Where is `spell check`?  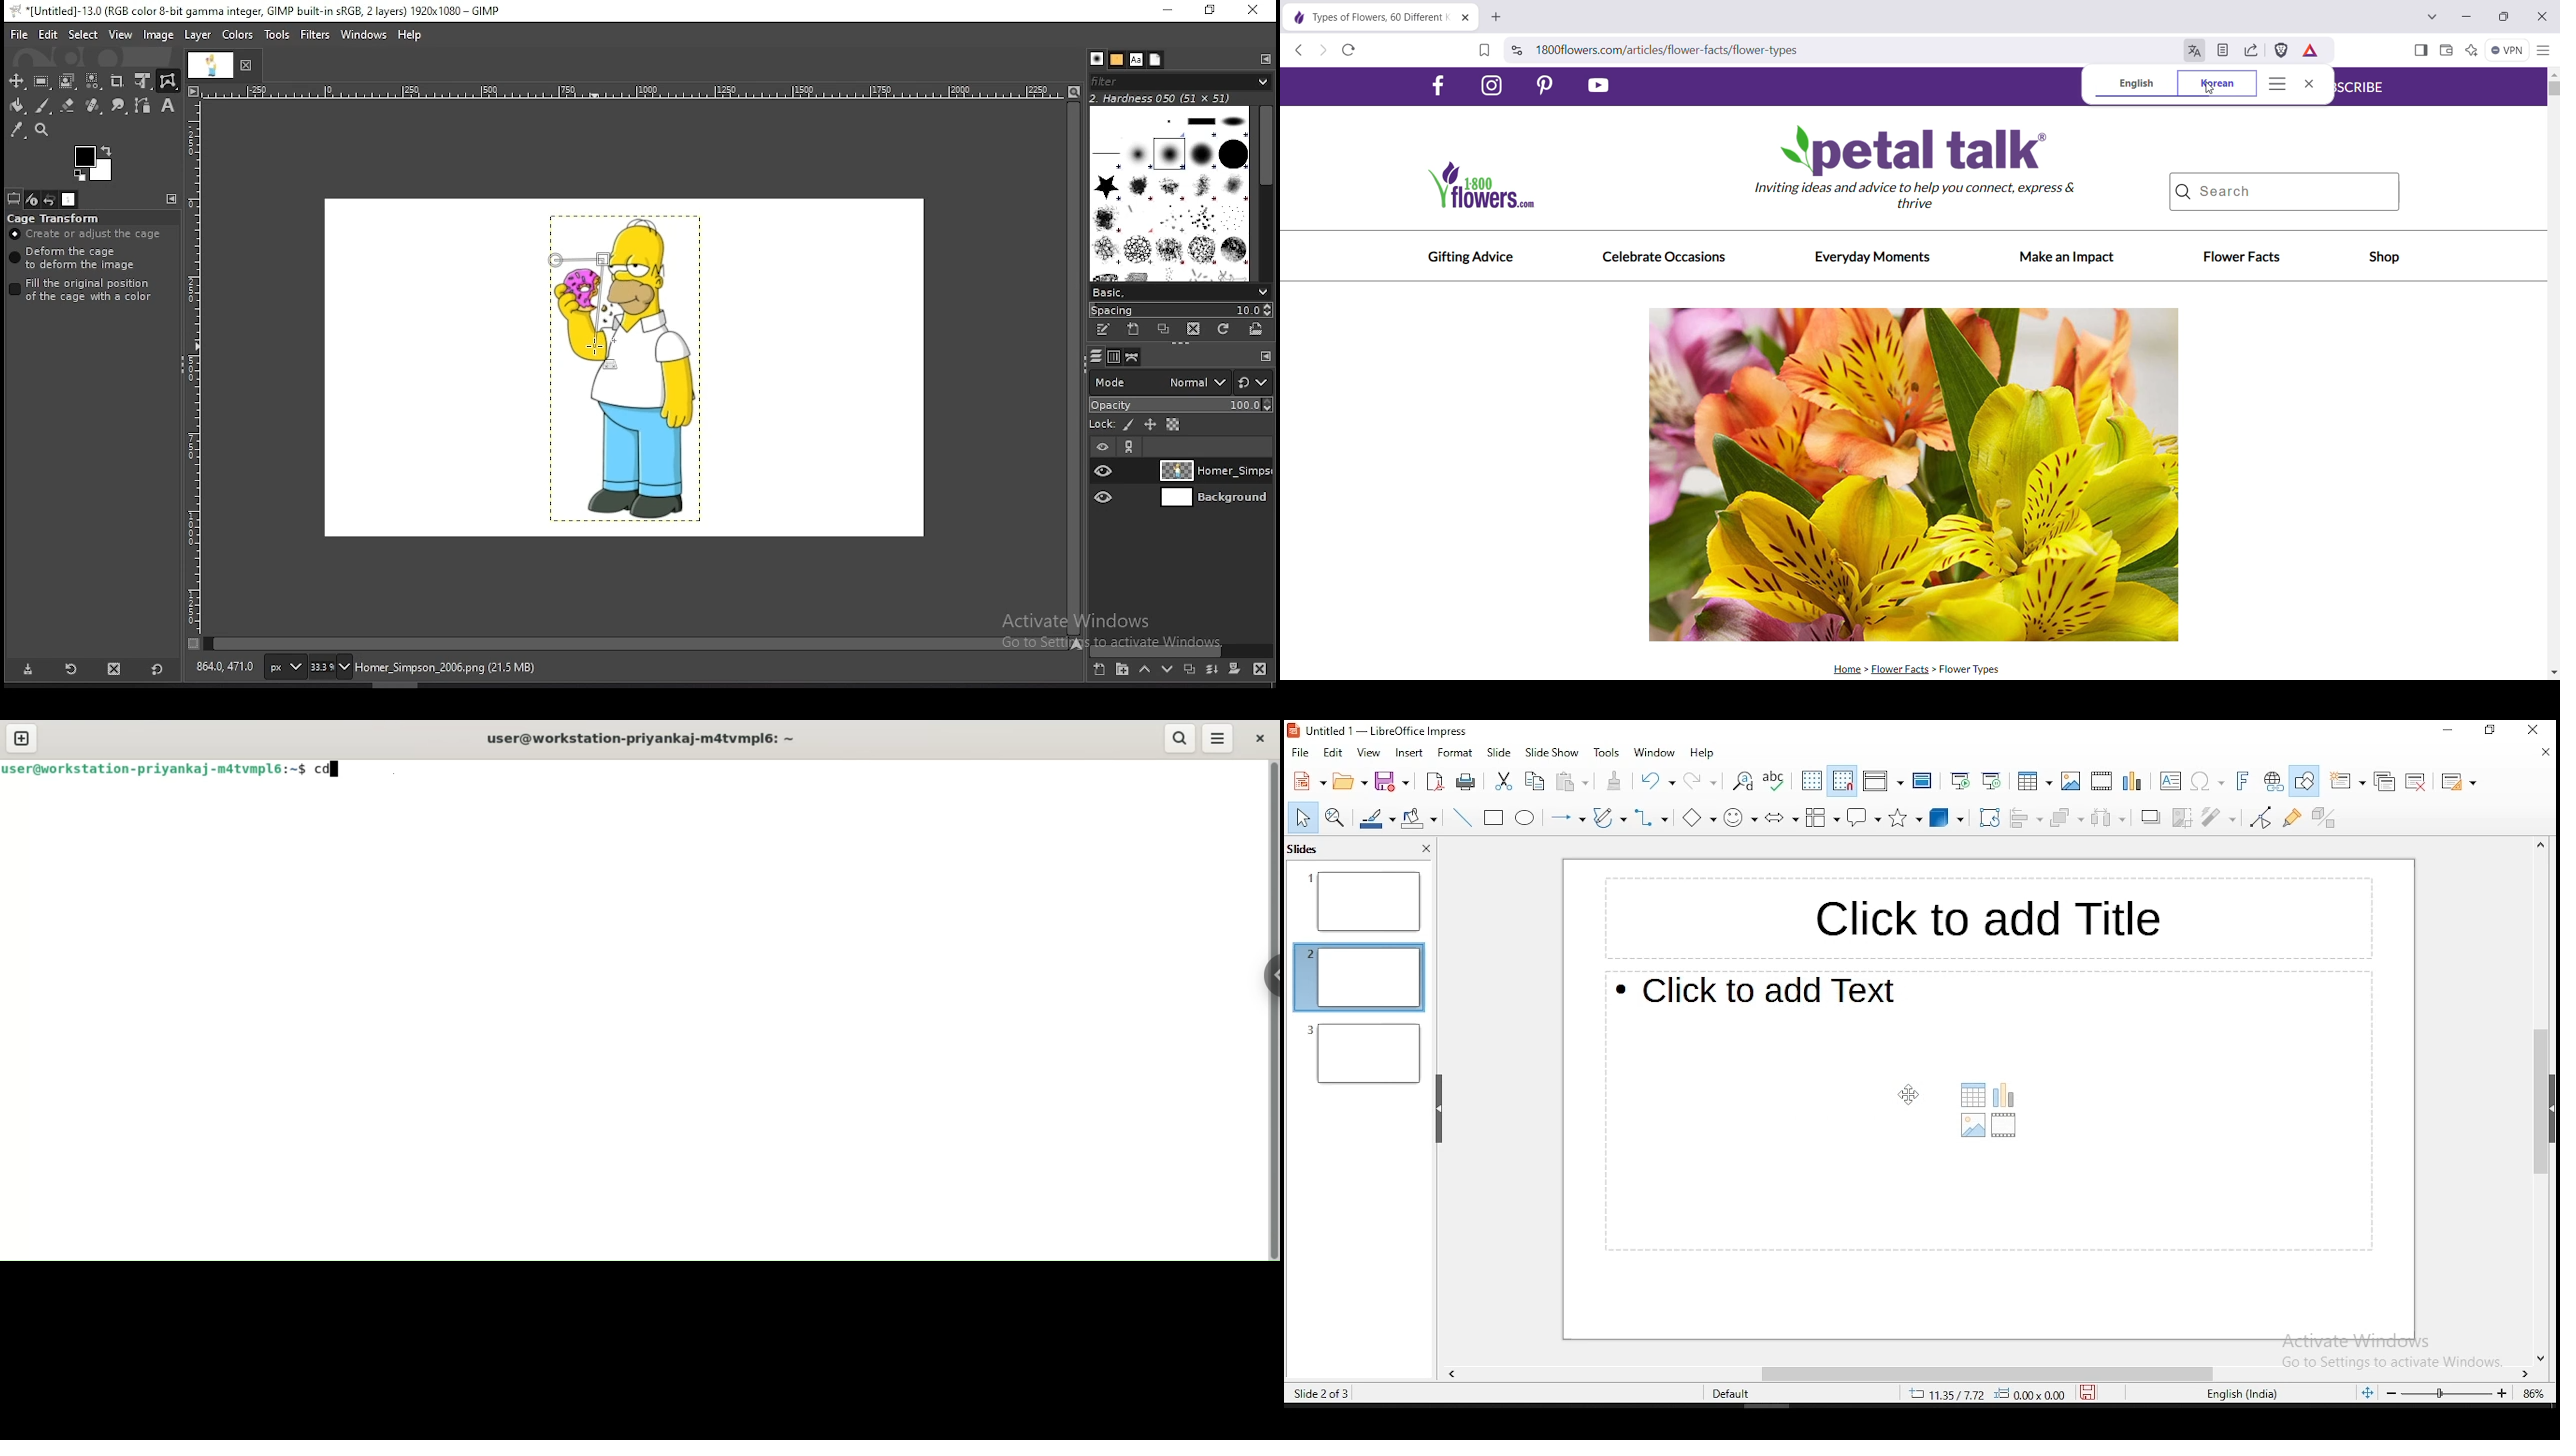
spell check is located at coordinates (1774, 782).